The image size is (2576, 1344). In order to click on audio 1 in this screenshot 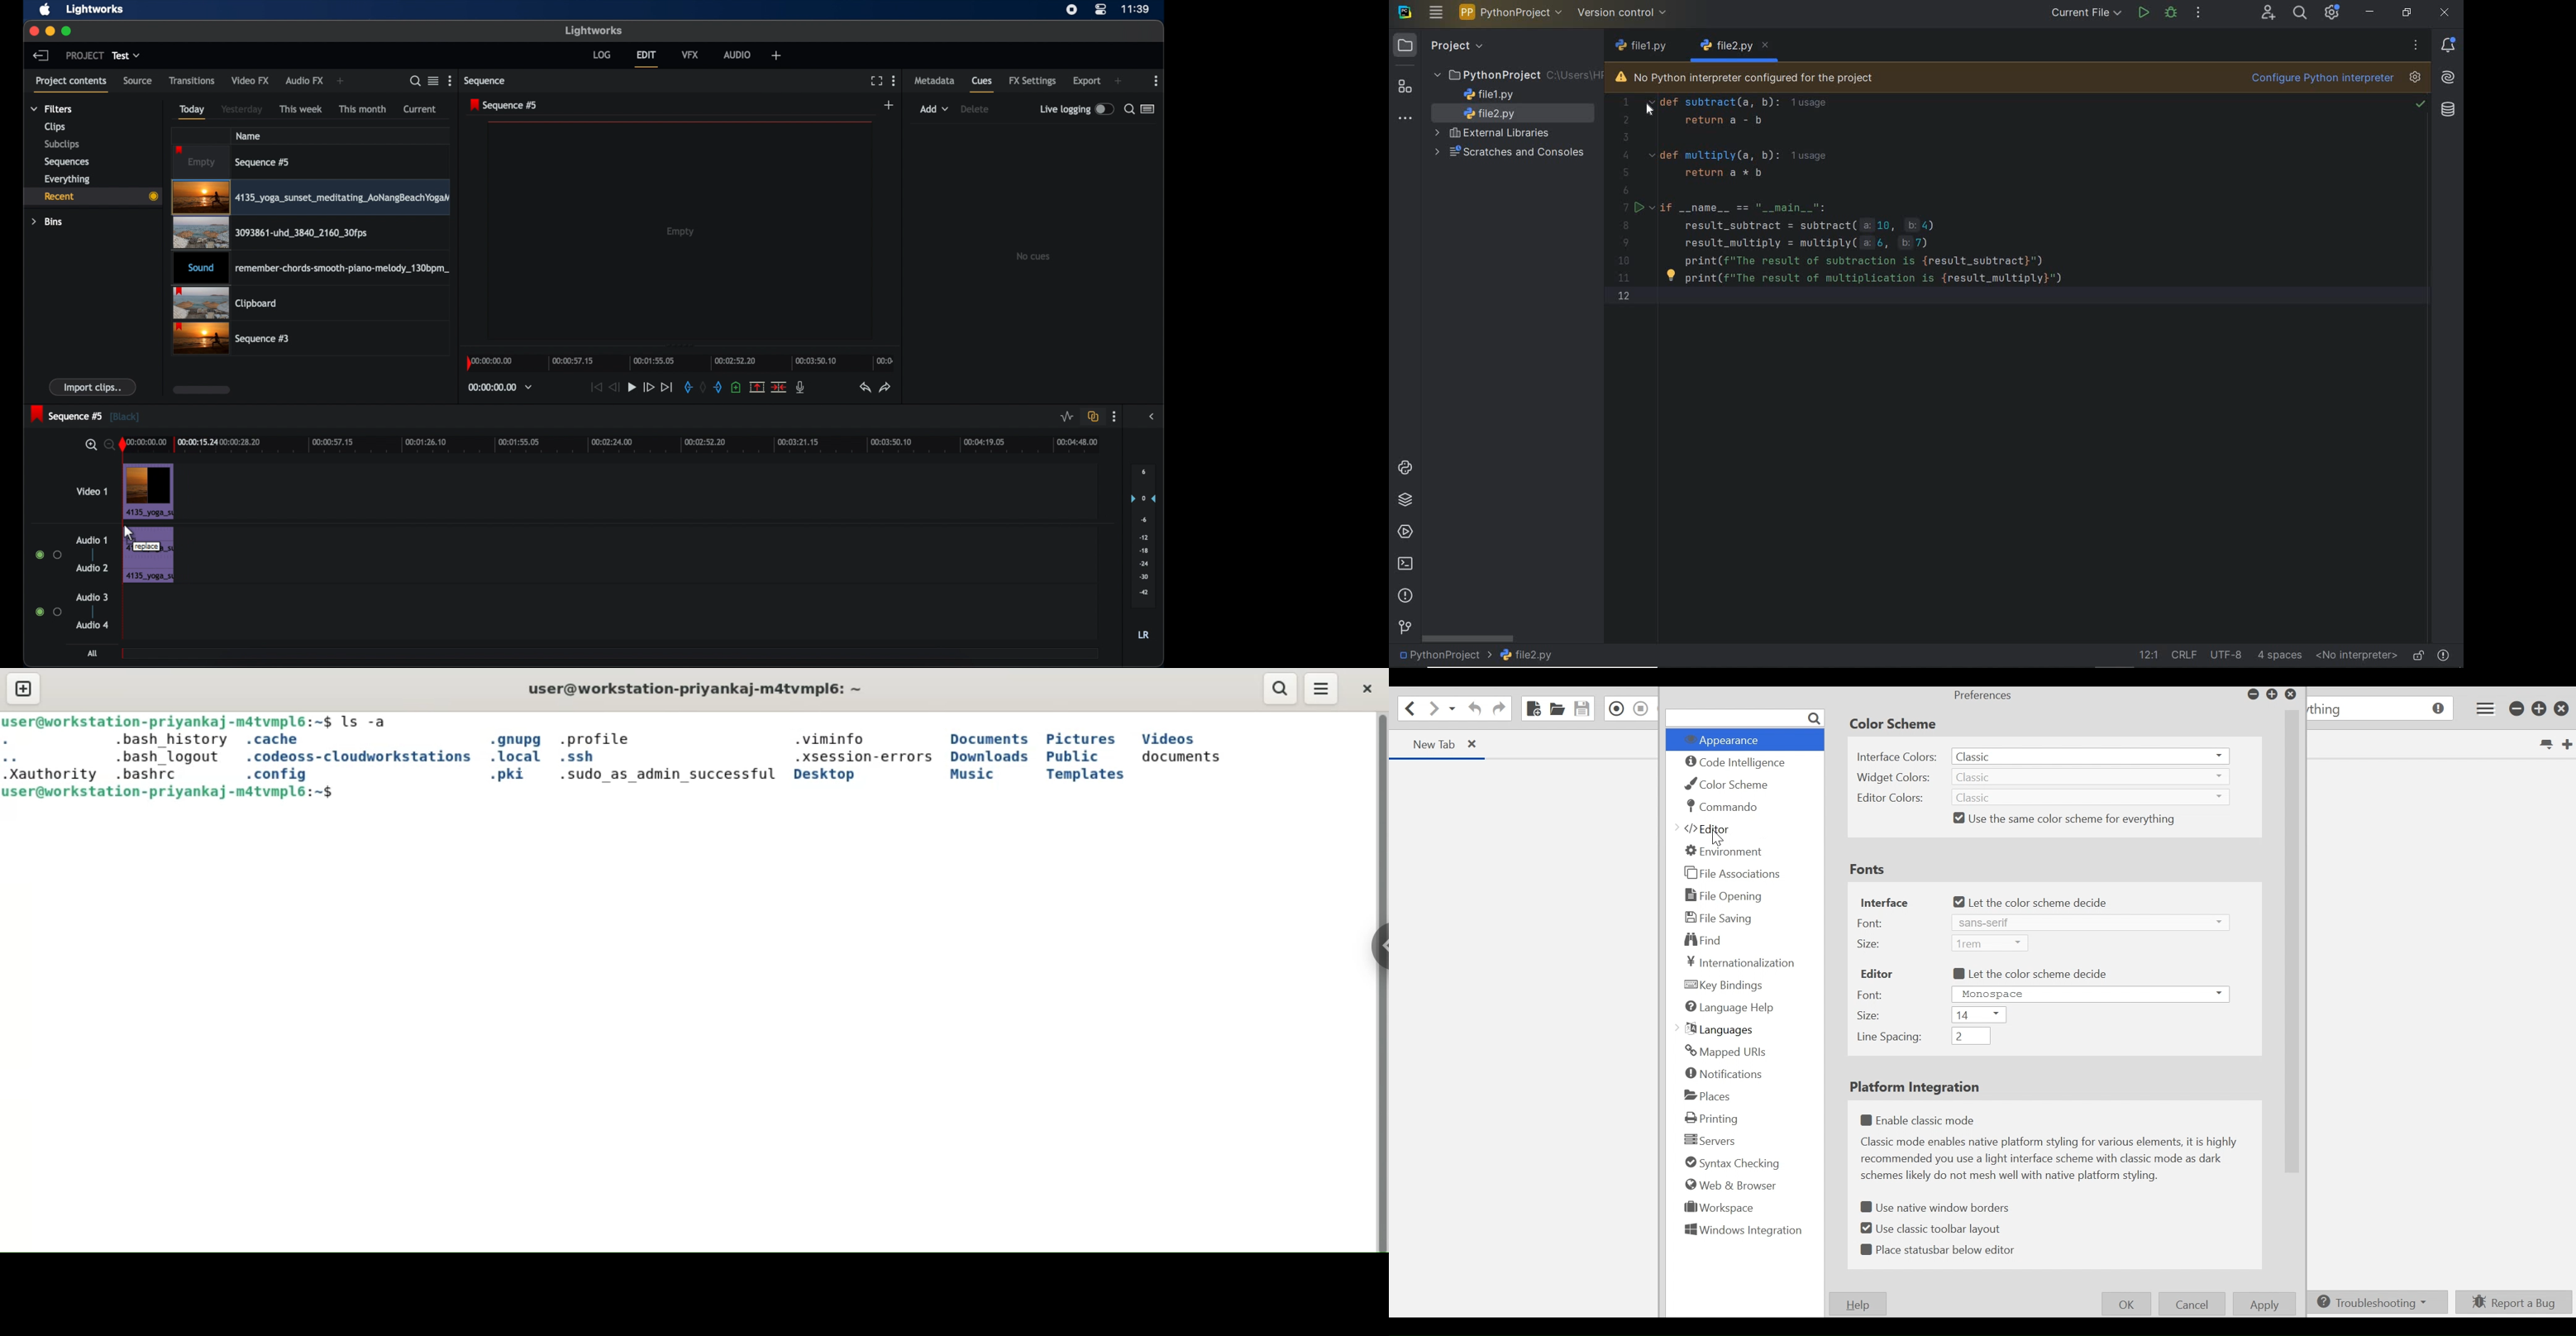, I will do `click(92, 540)`.